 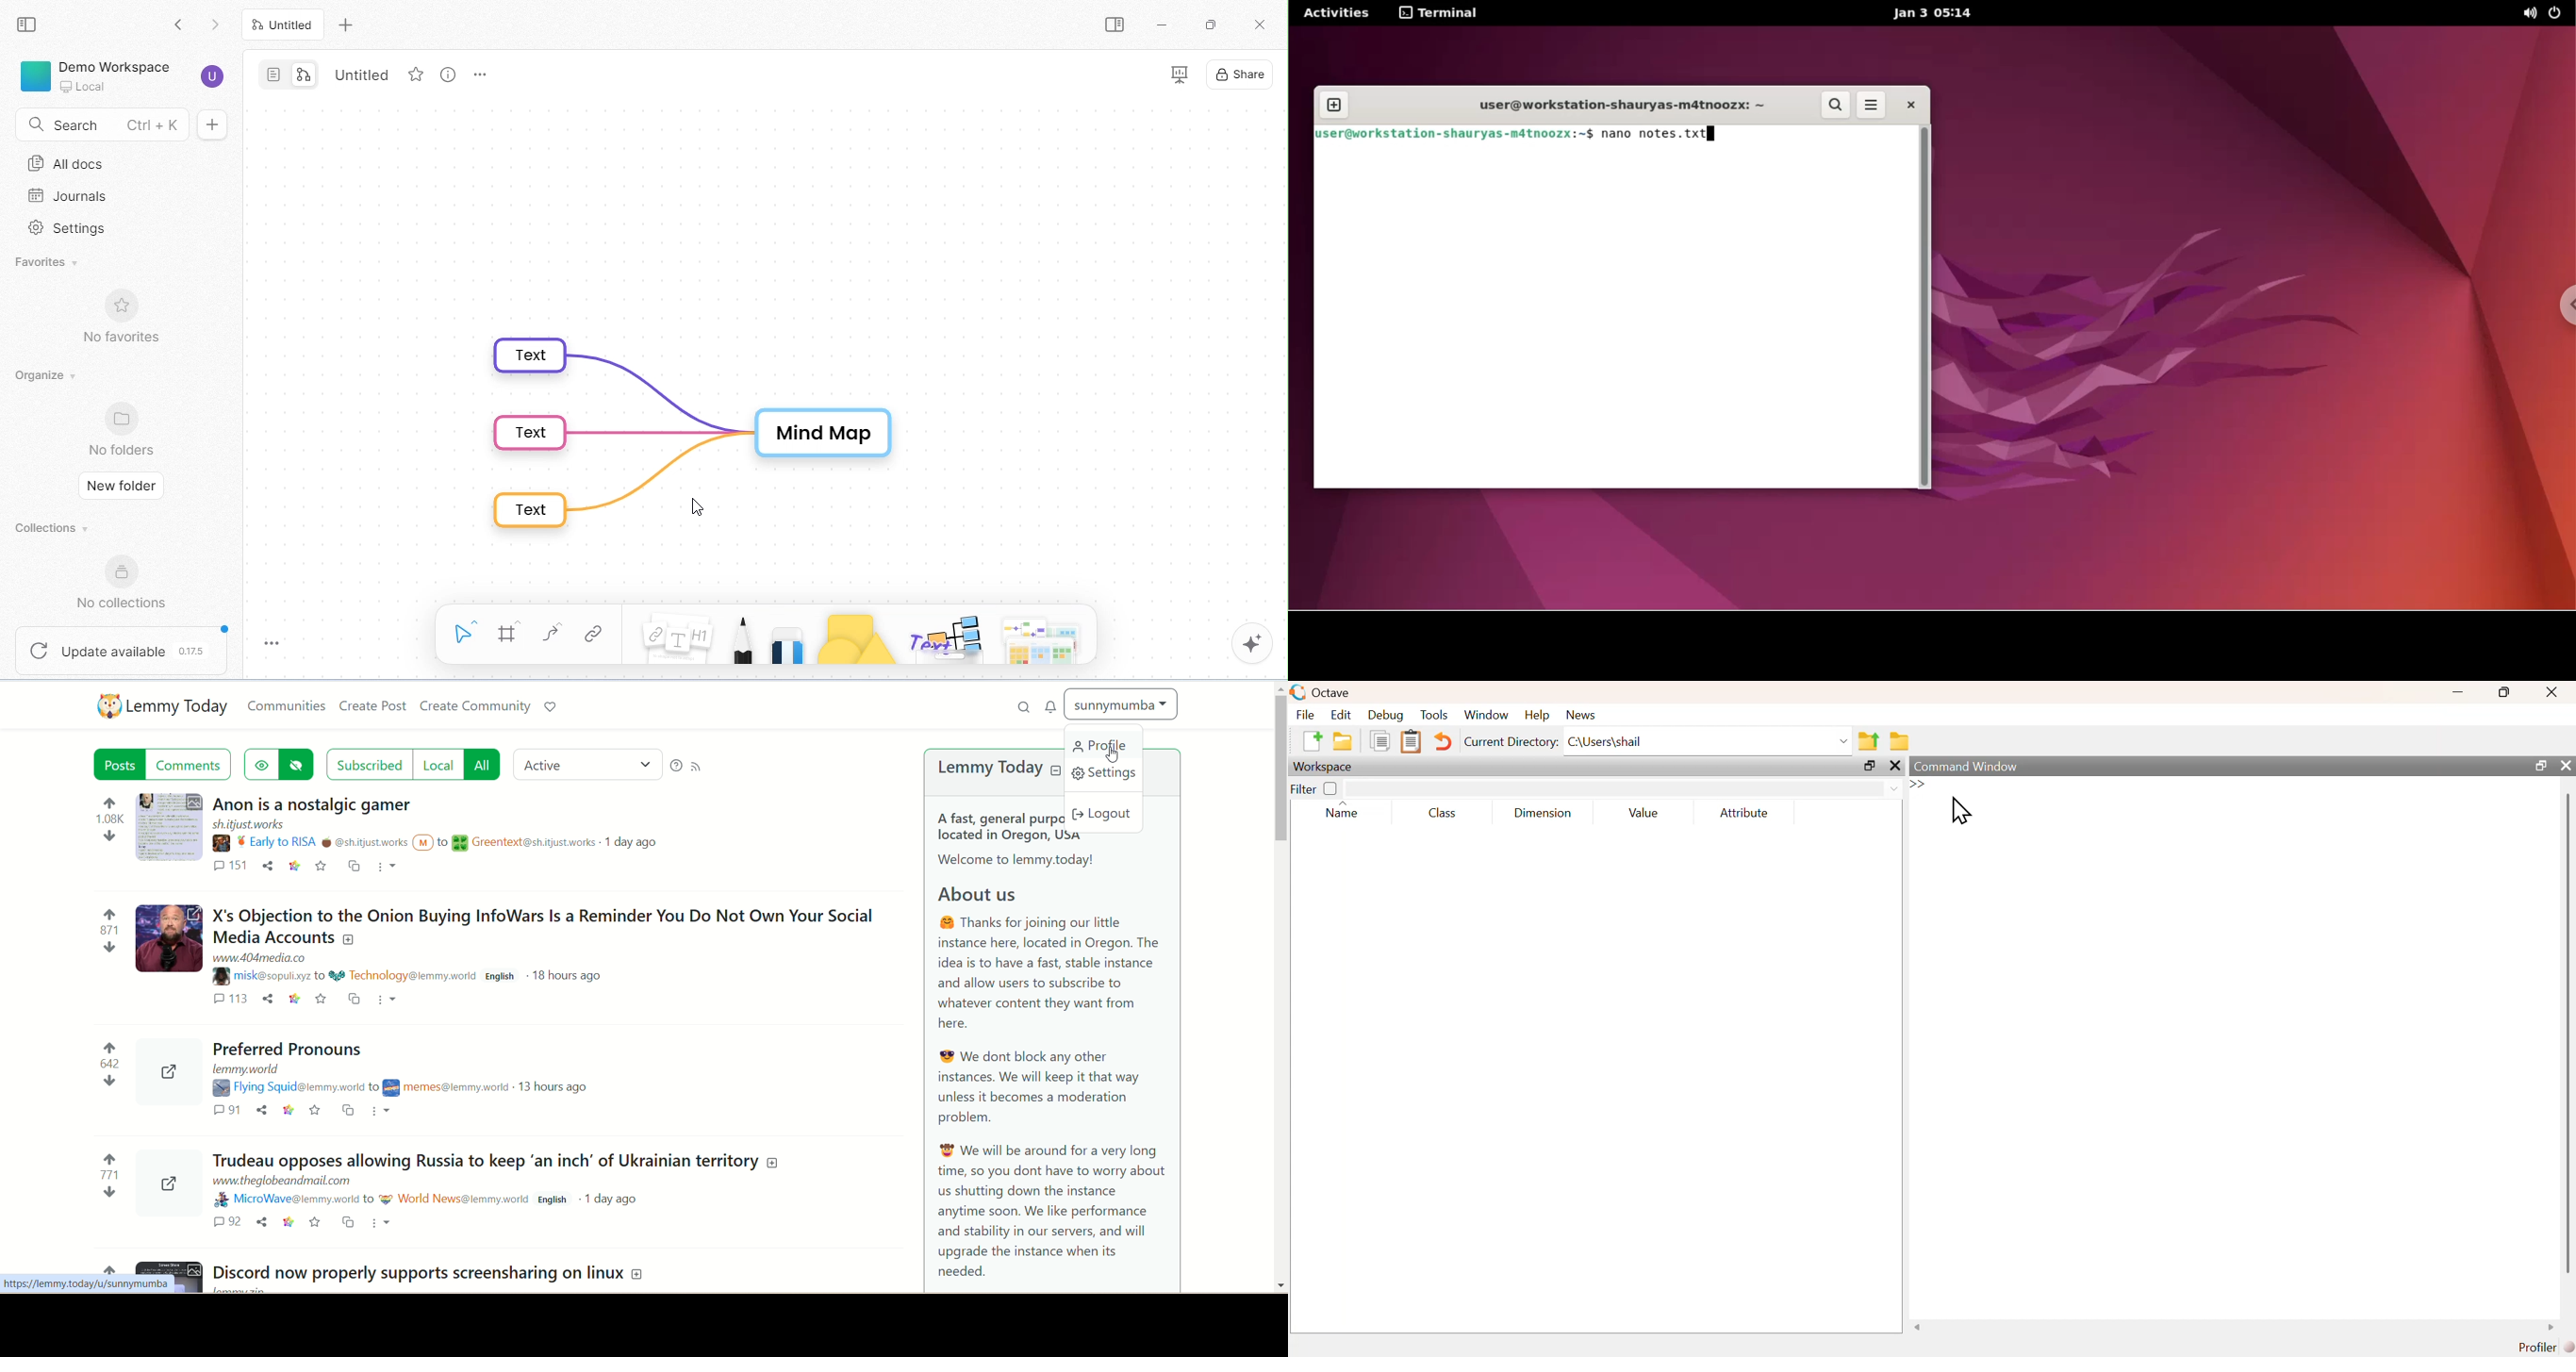 What do you see at coordinates (509, 634) in the screenshot?
I see `frame` at bounding box center [509, 634].